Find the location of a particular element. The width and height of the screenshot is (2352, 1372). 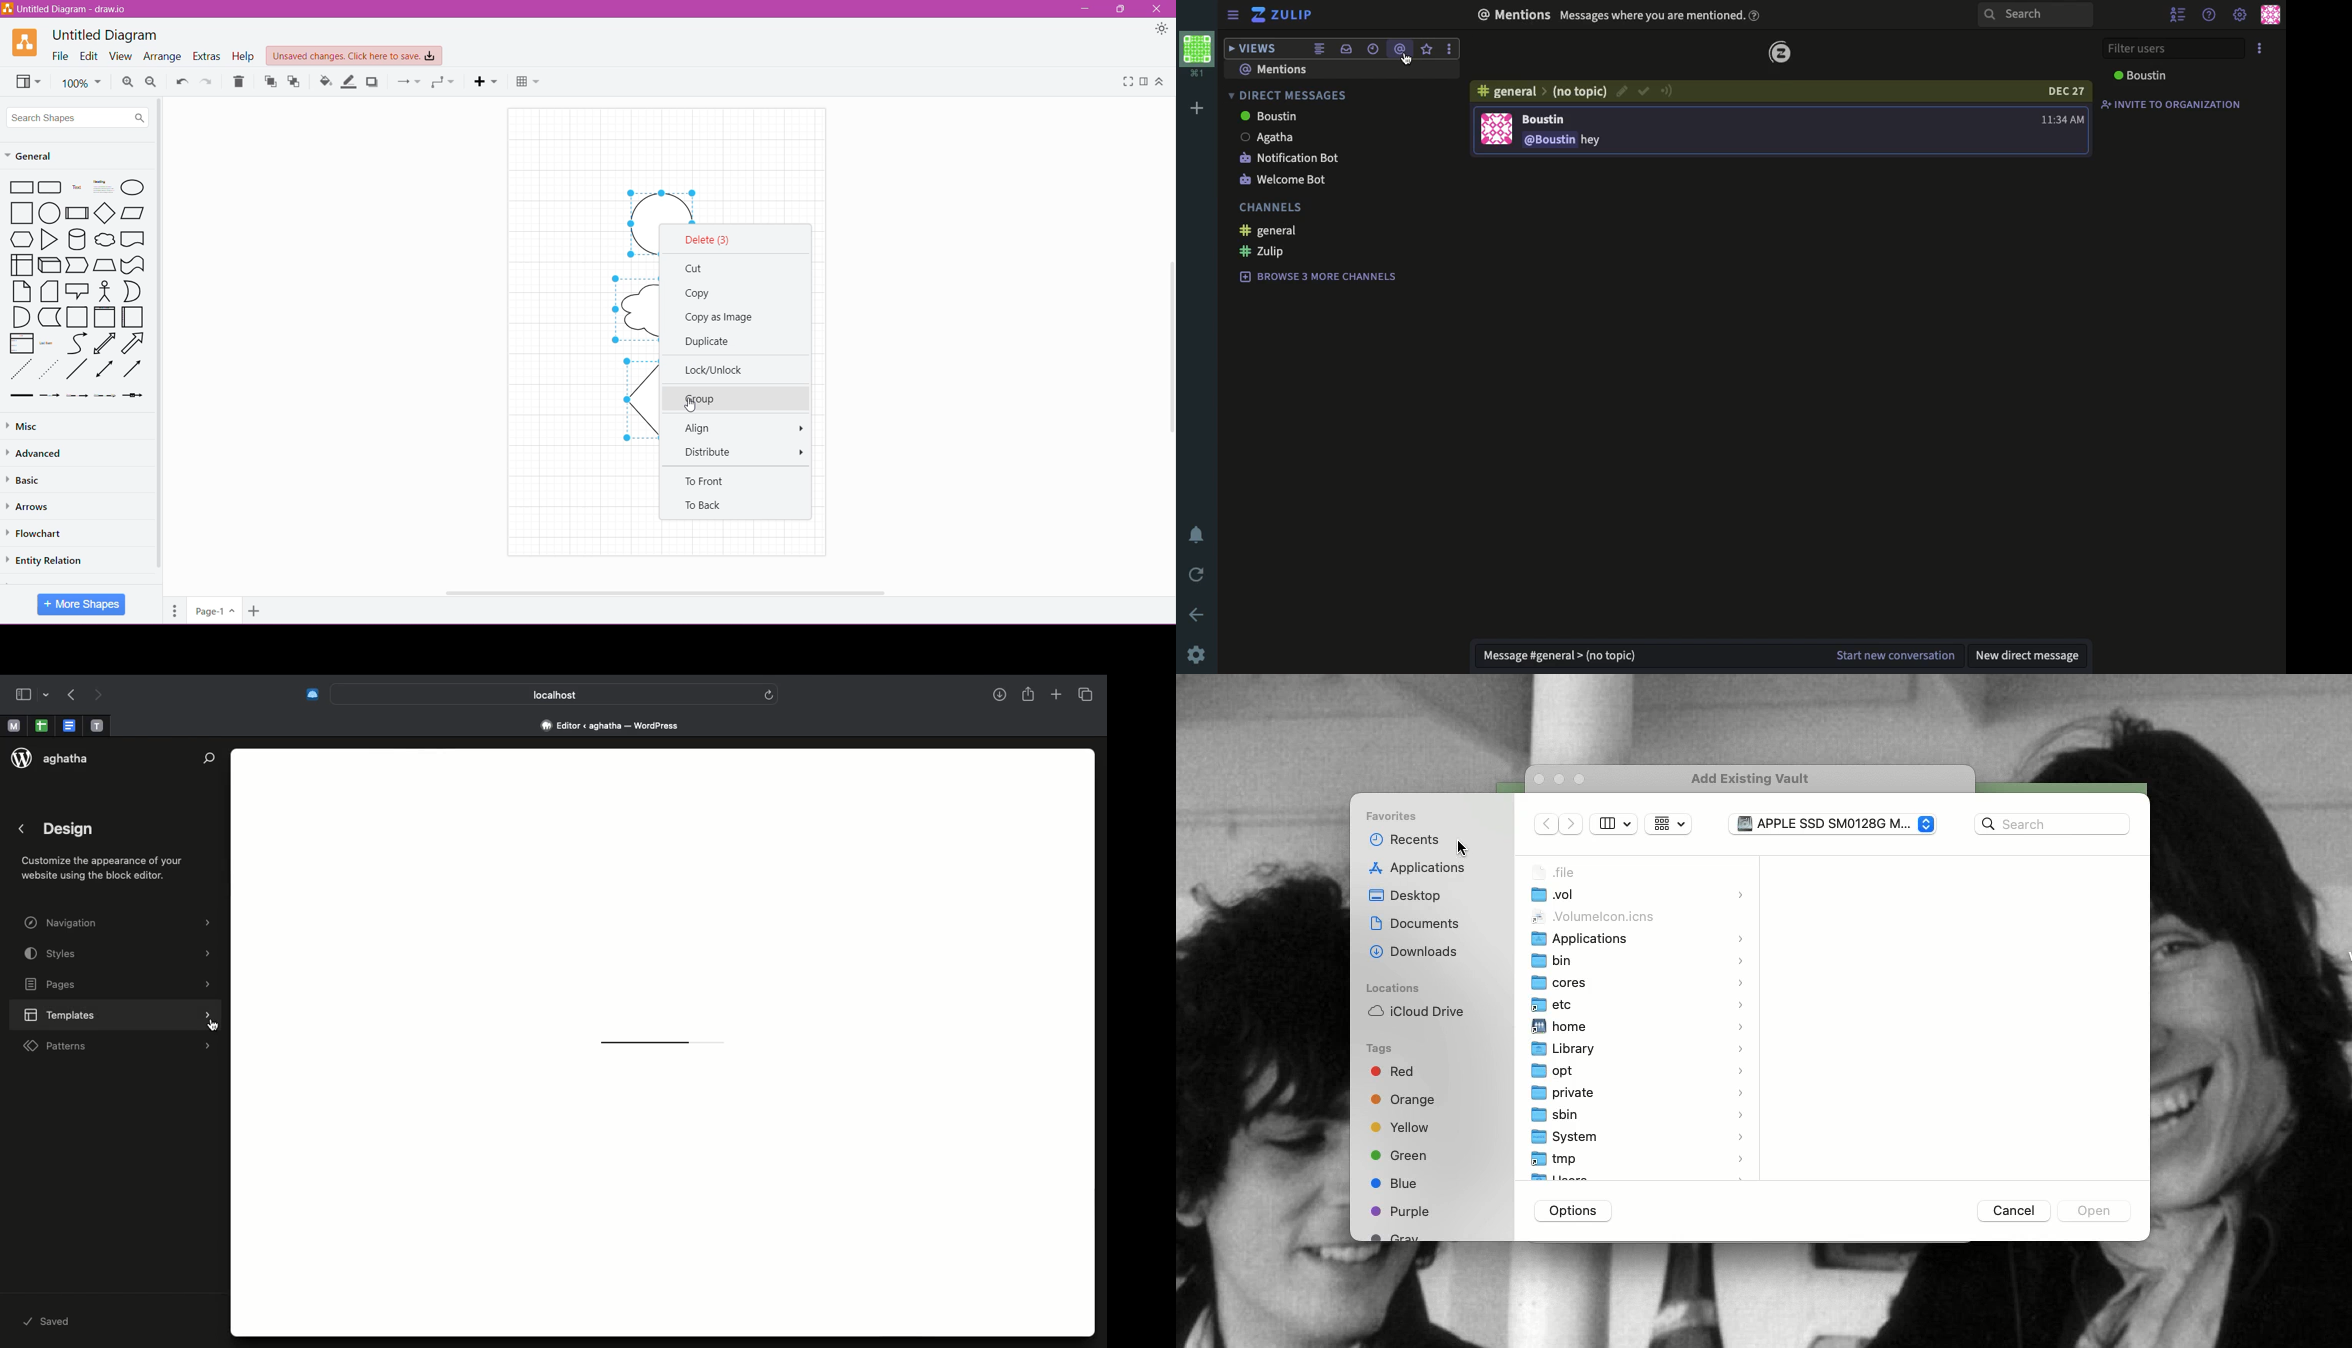

Edit is located at coordinates (89, 57).